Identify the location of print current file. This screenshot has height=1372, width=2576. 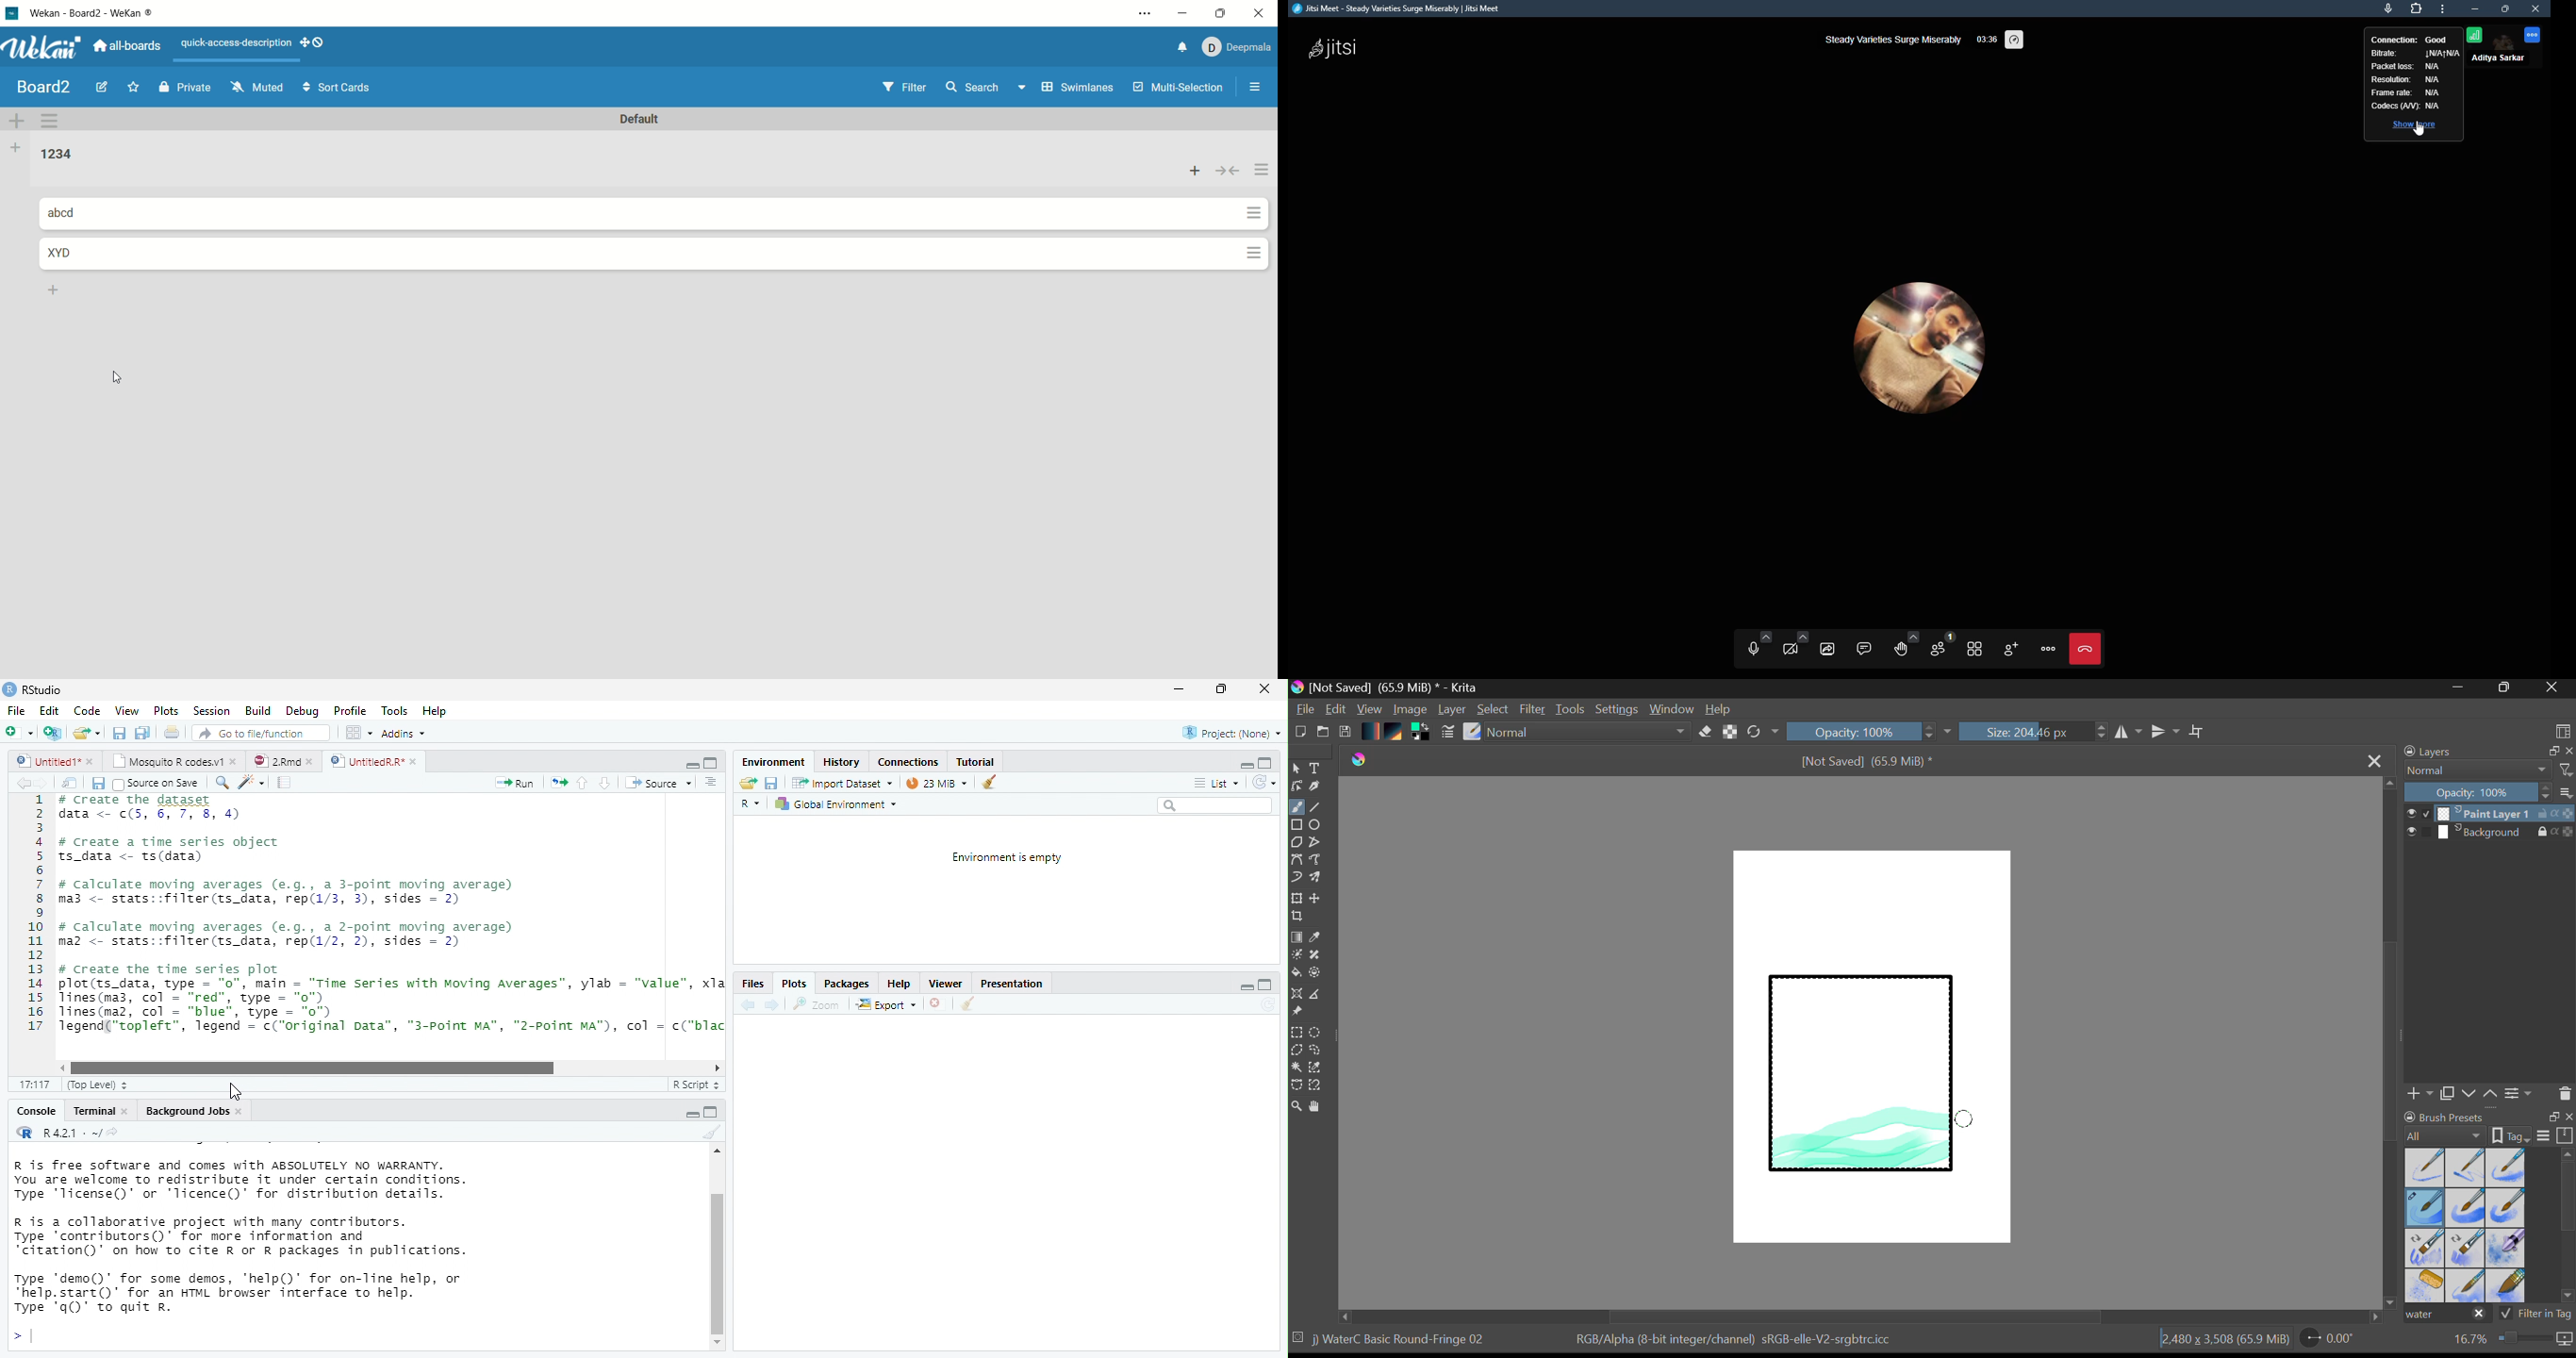
(173, 732).